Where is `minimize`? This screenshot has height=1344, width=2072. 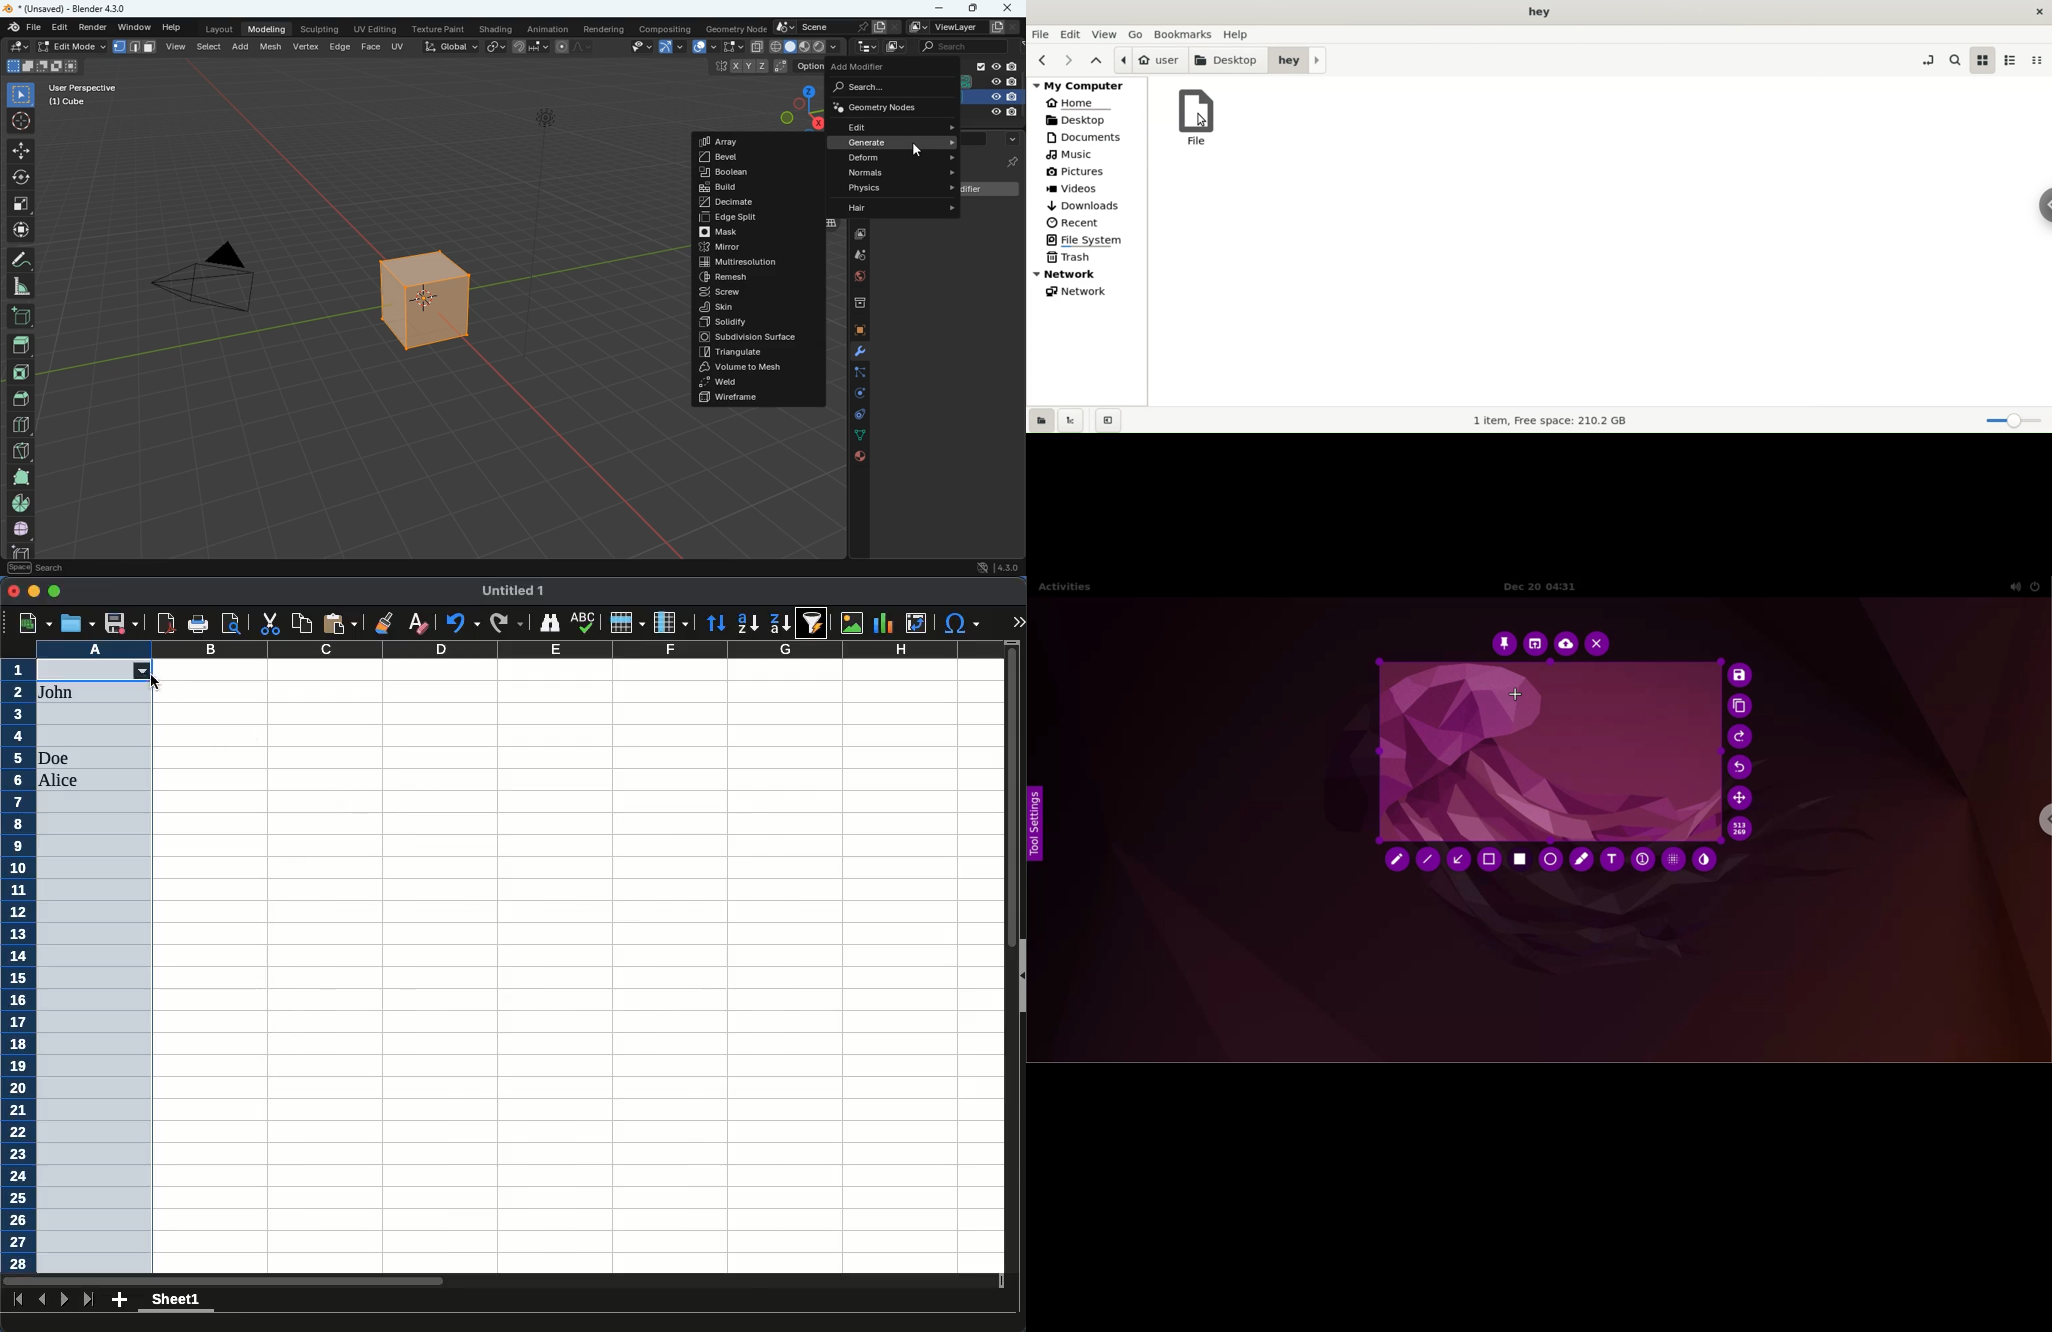
minimize is located at coordinates (33, 591).